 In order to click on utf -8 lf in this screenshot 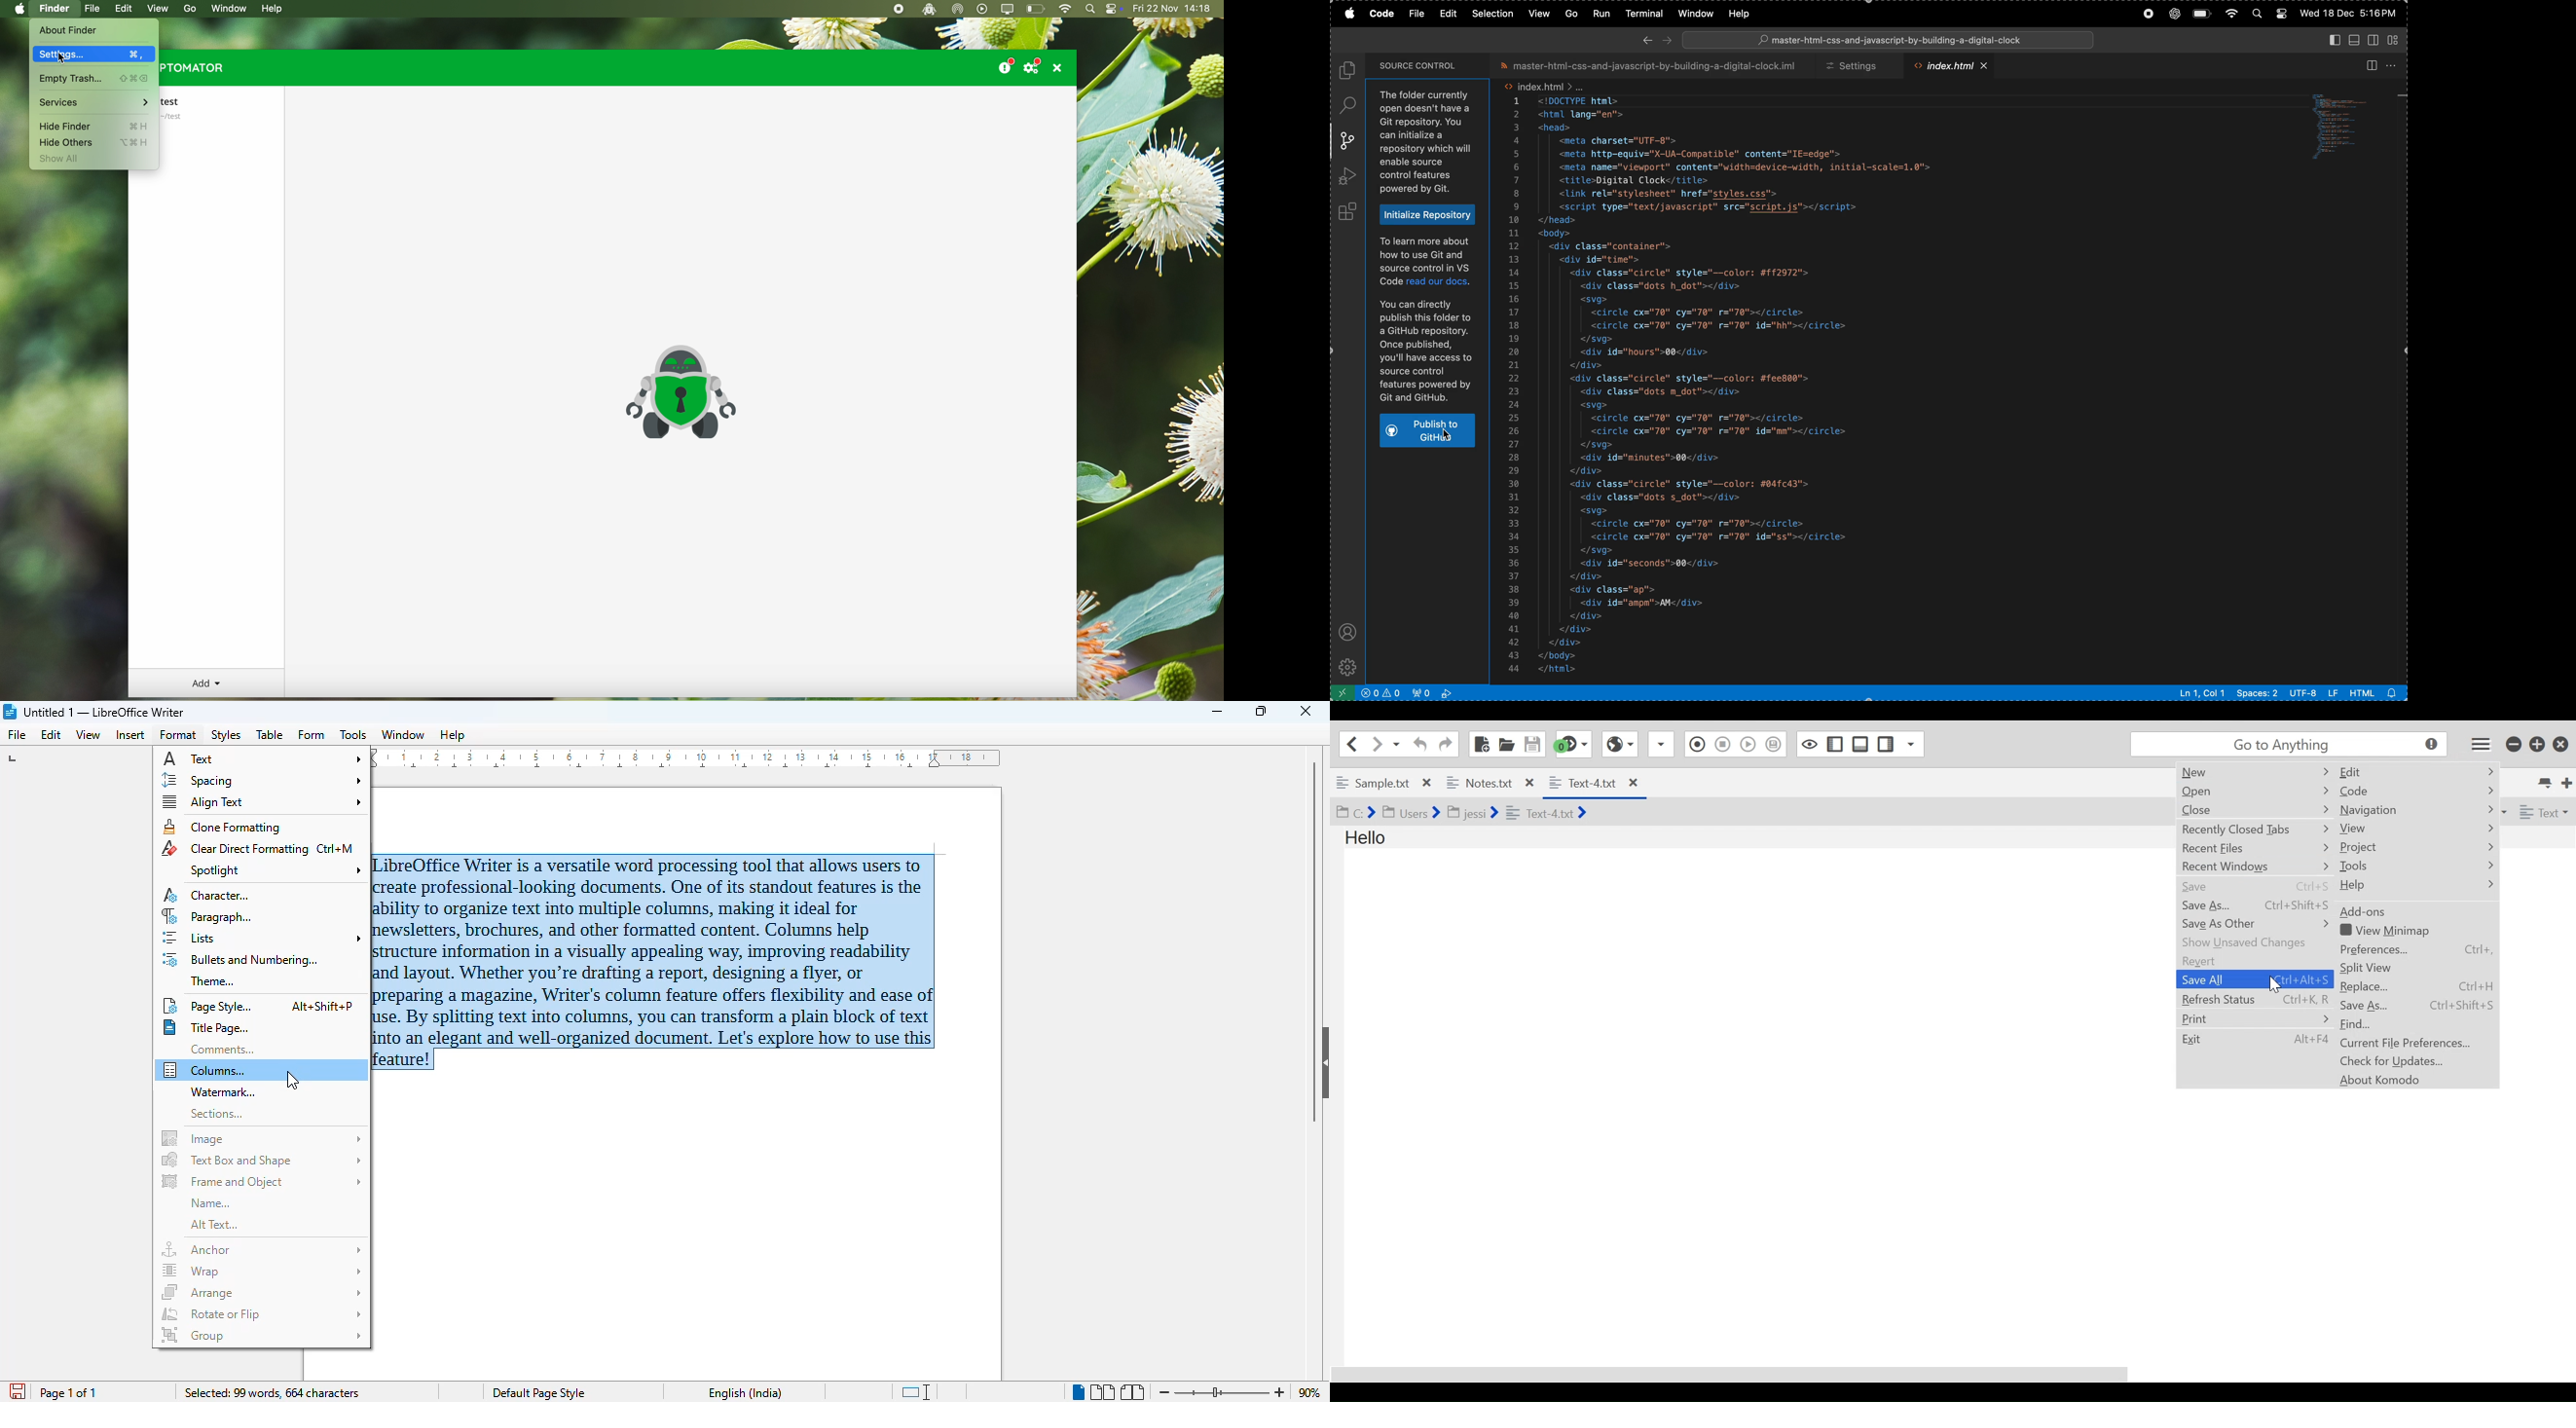, I will do `click(2313, 693)`.